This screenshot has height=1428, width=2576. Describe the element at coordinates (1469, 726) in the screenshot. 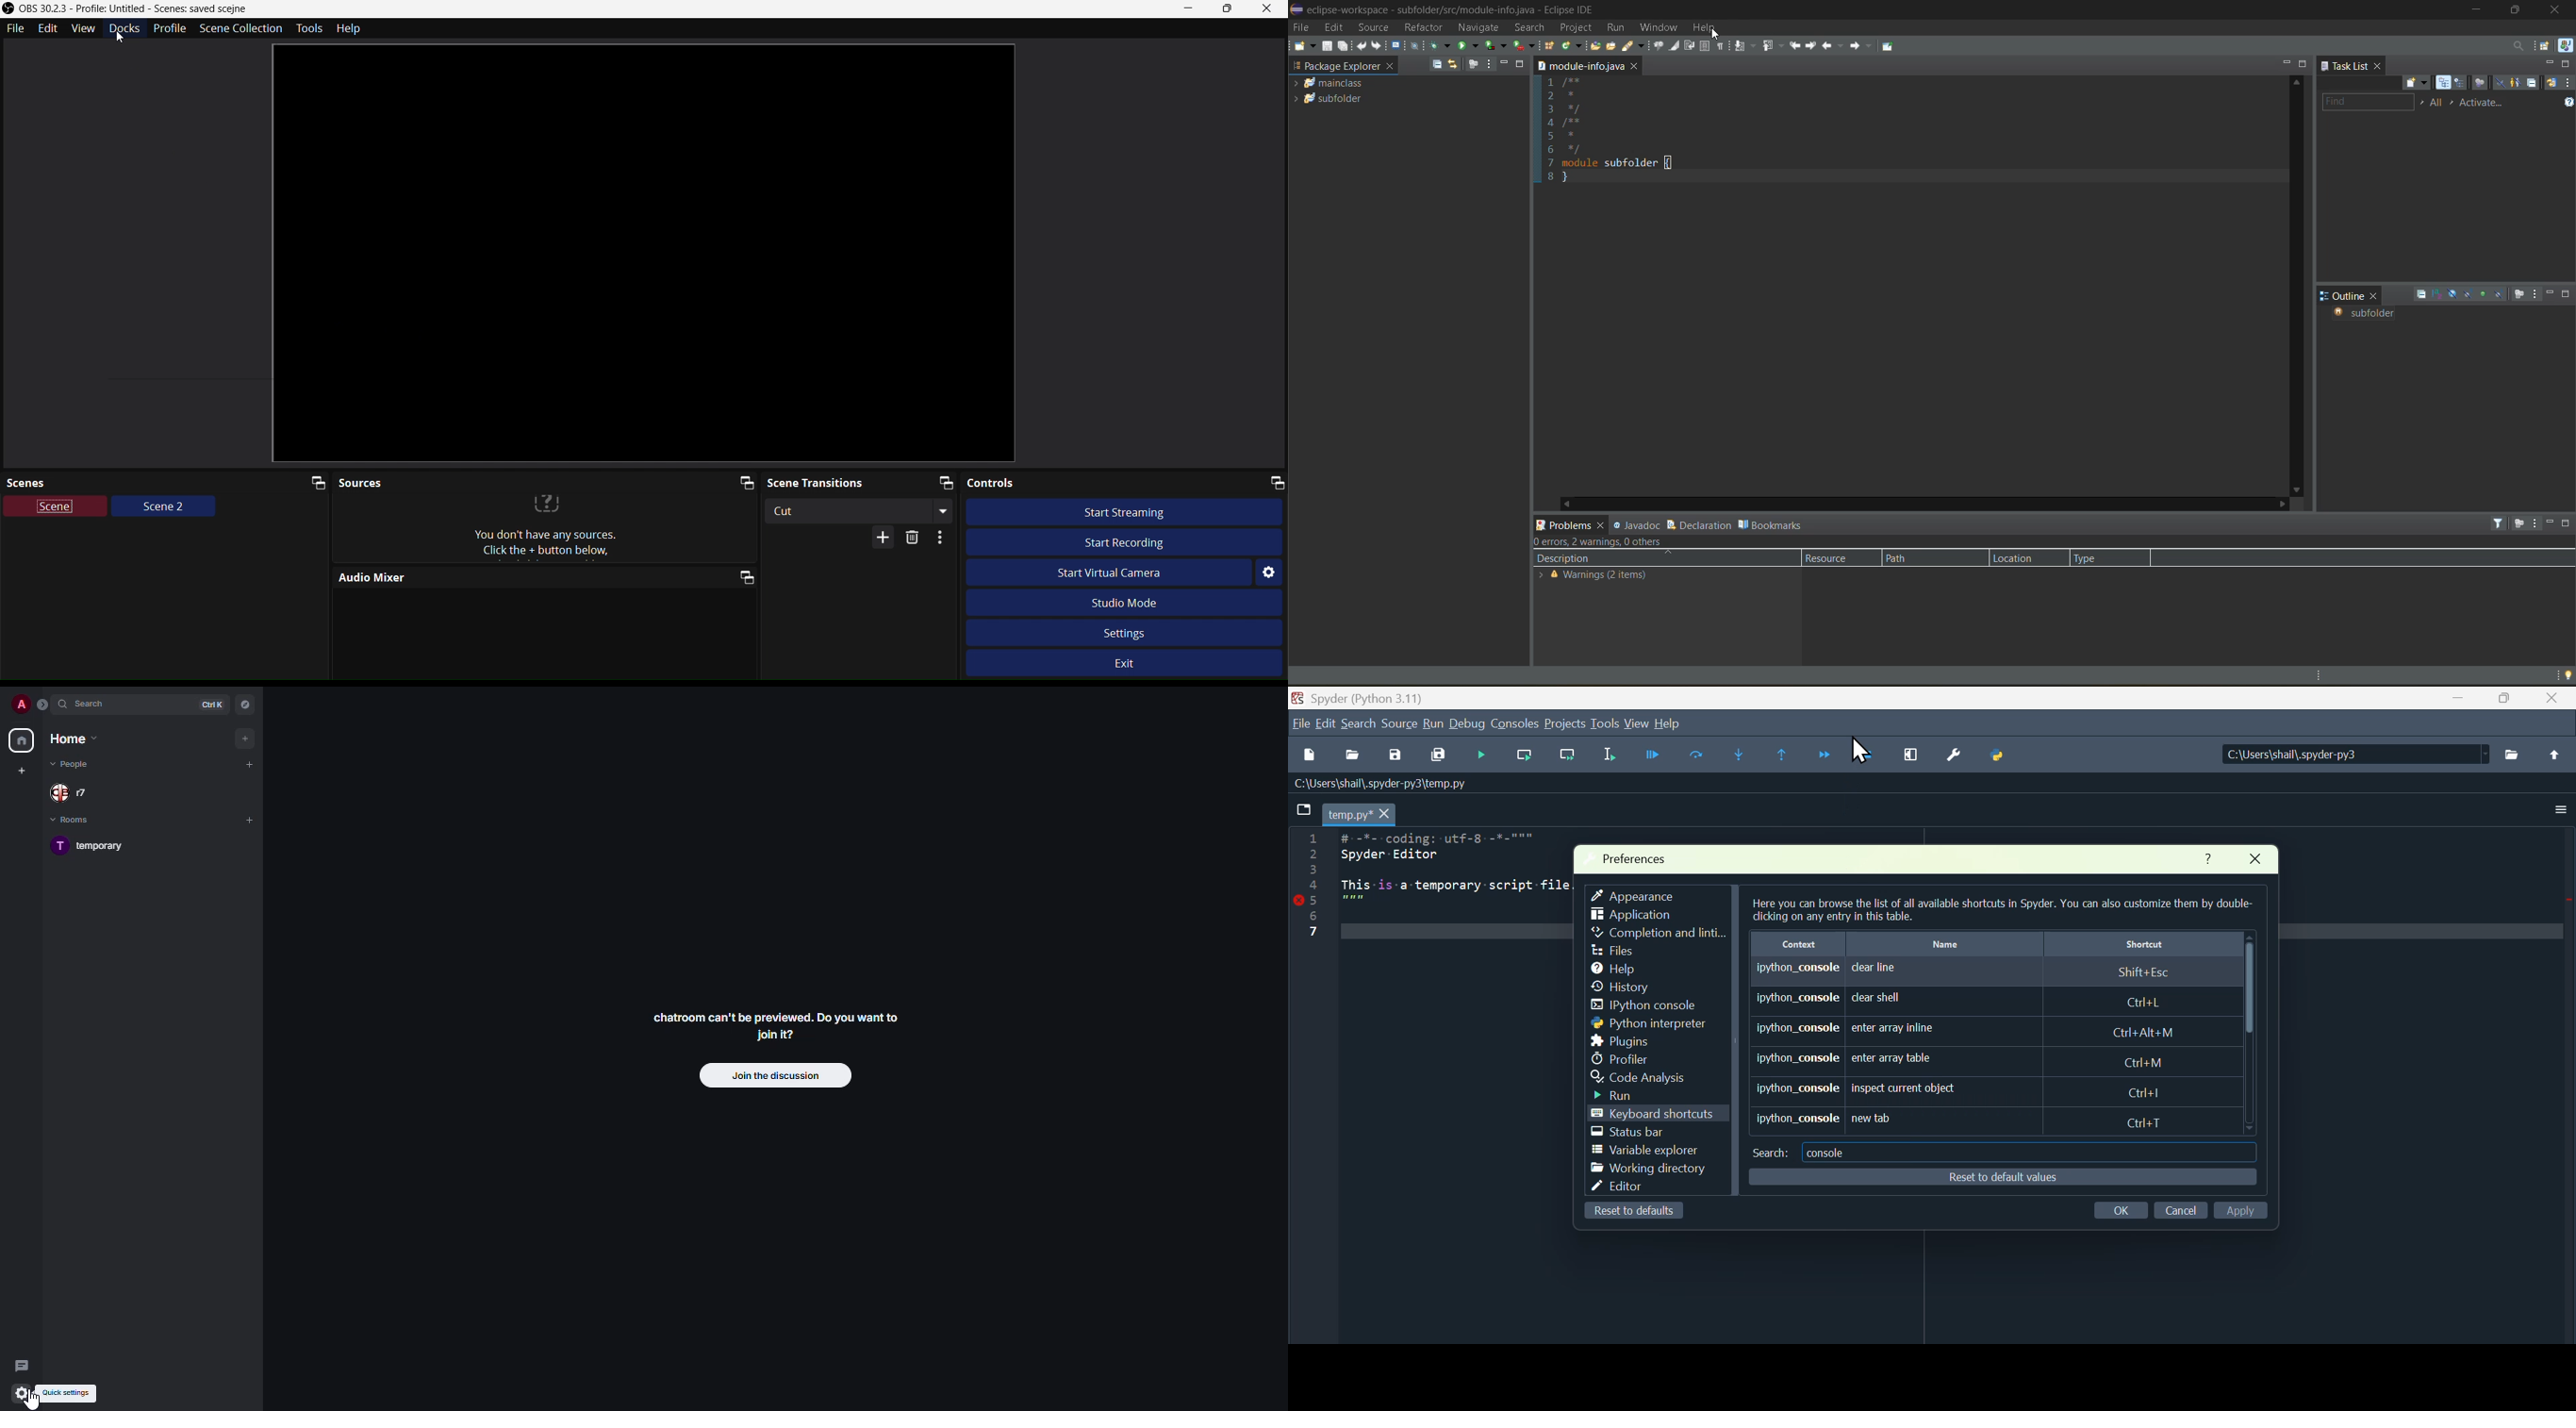

I see `Debug` at that location.